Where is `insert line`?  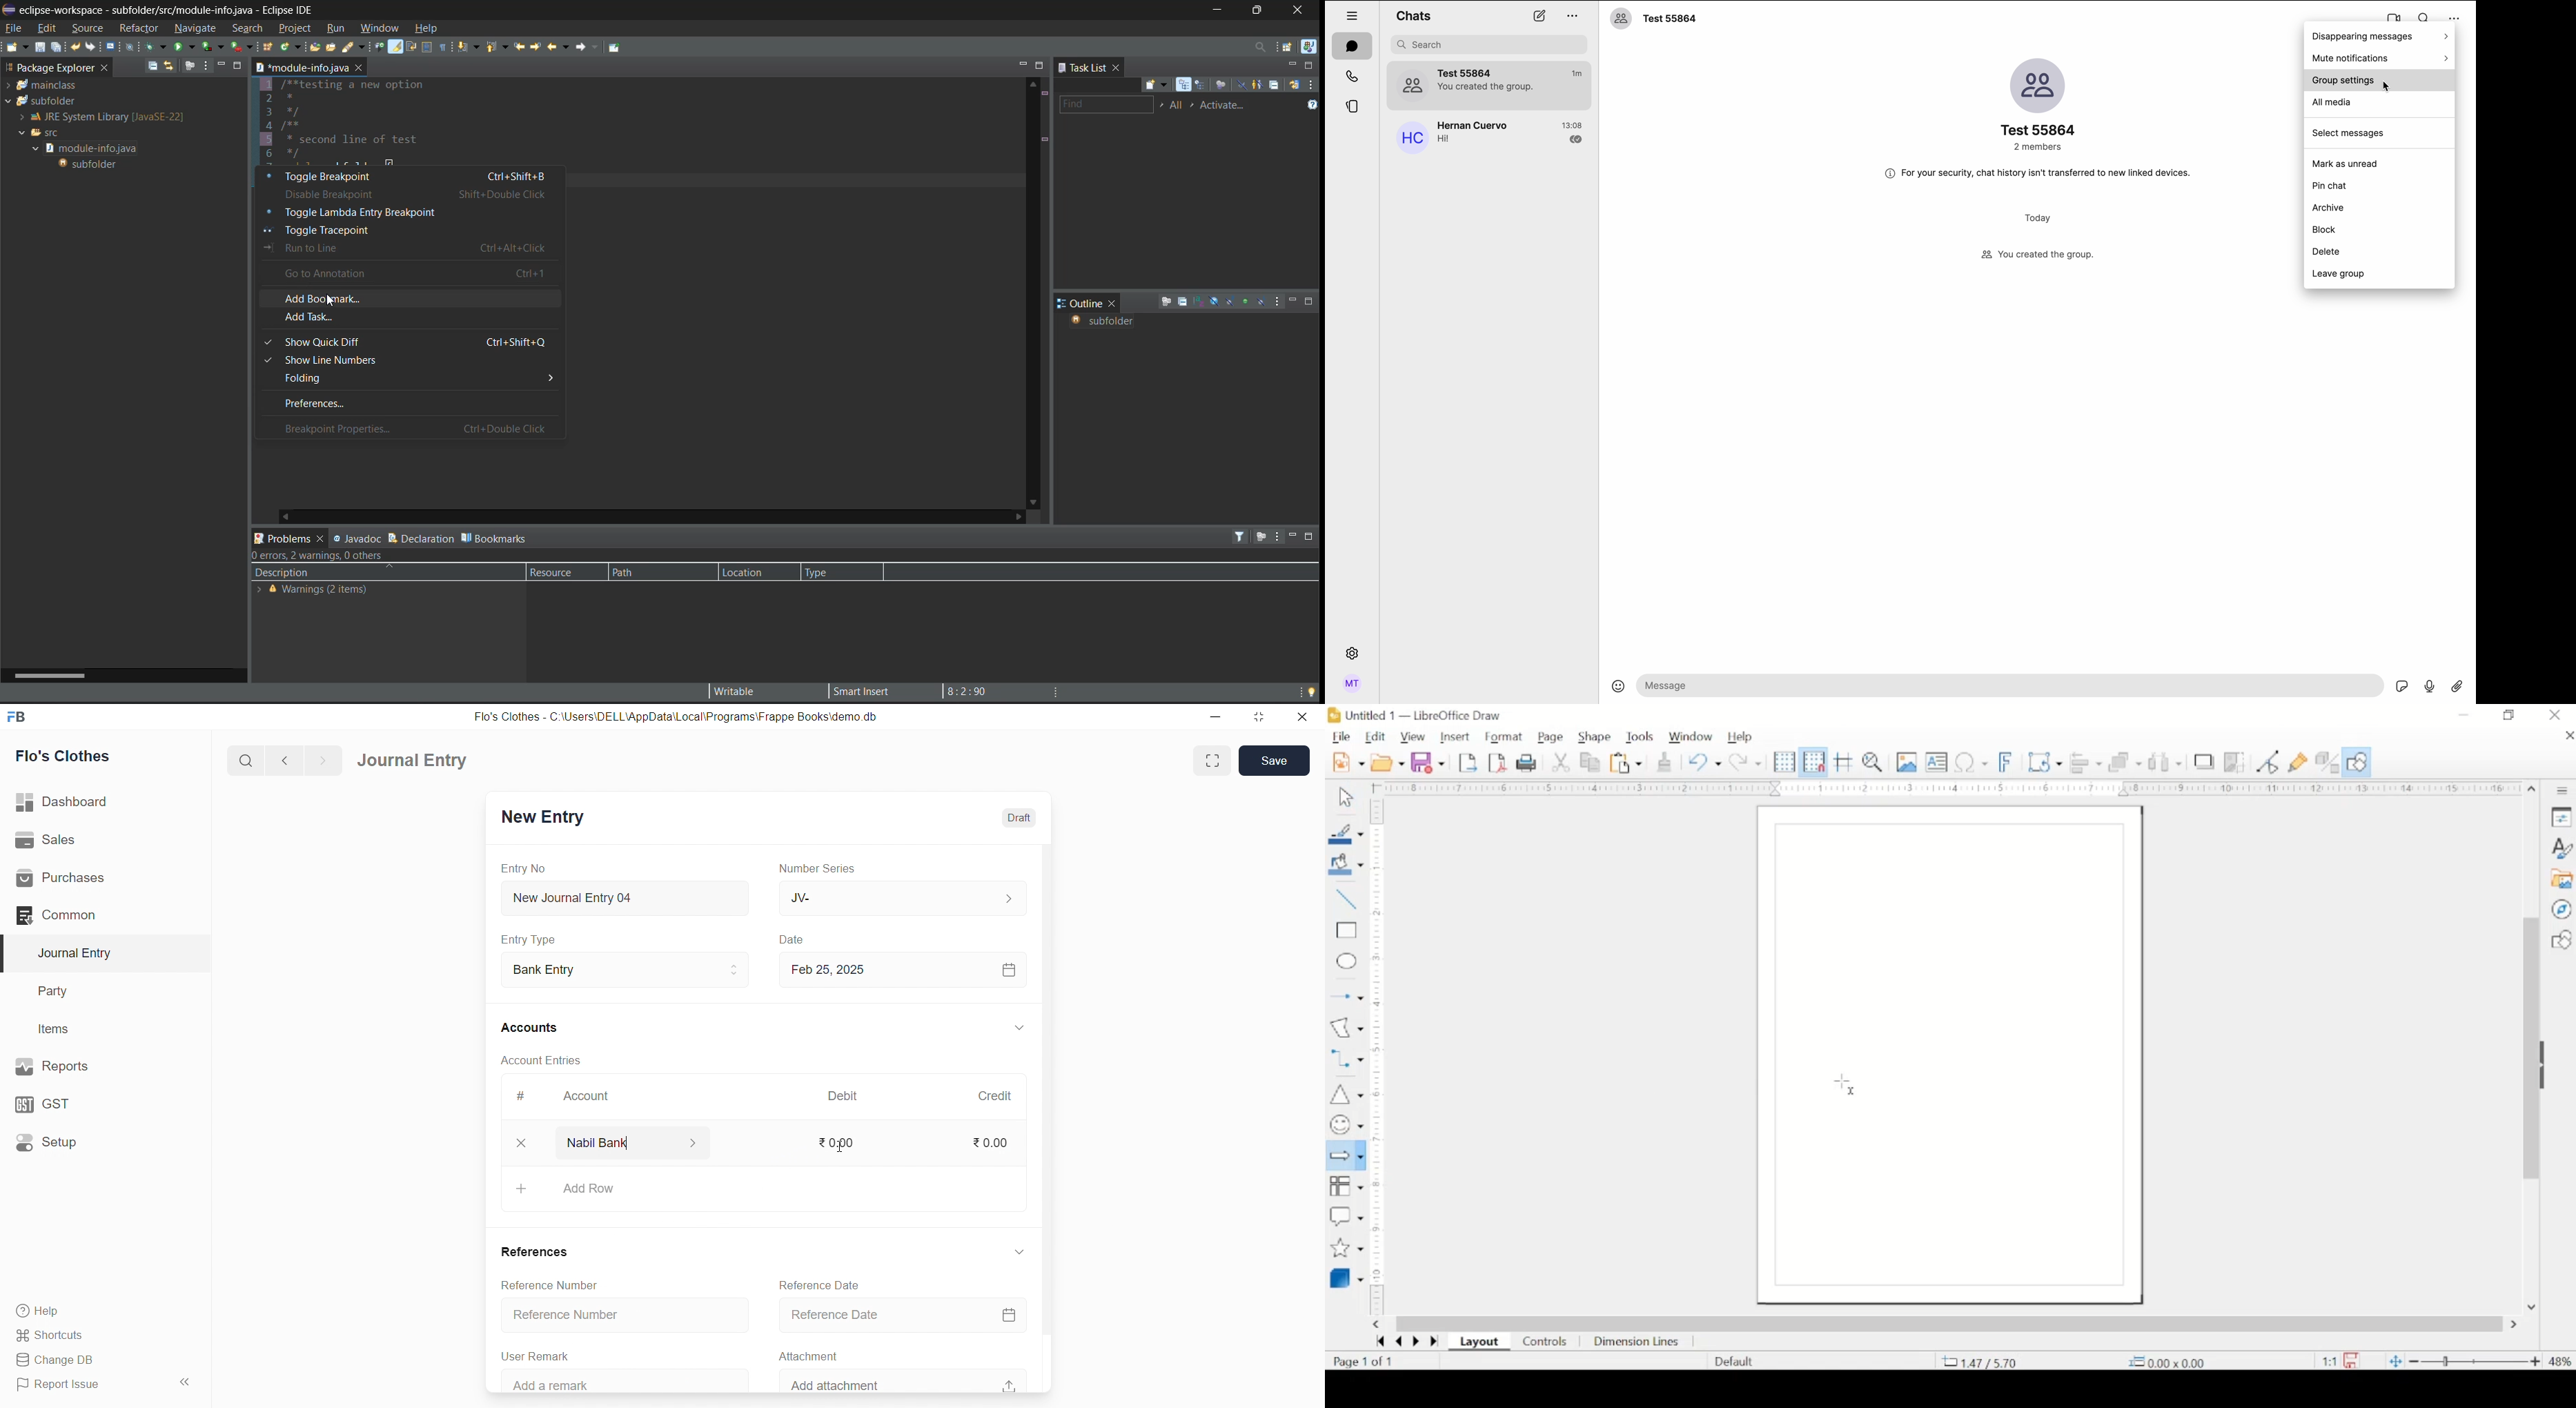
insert line is located at coordinates (1346, 899).